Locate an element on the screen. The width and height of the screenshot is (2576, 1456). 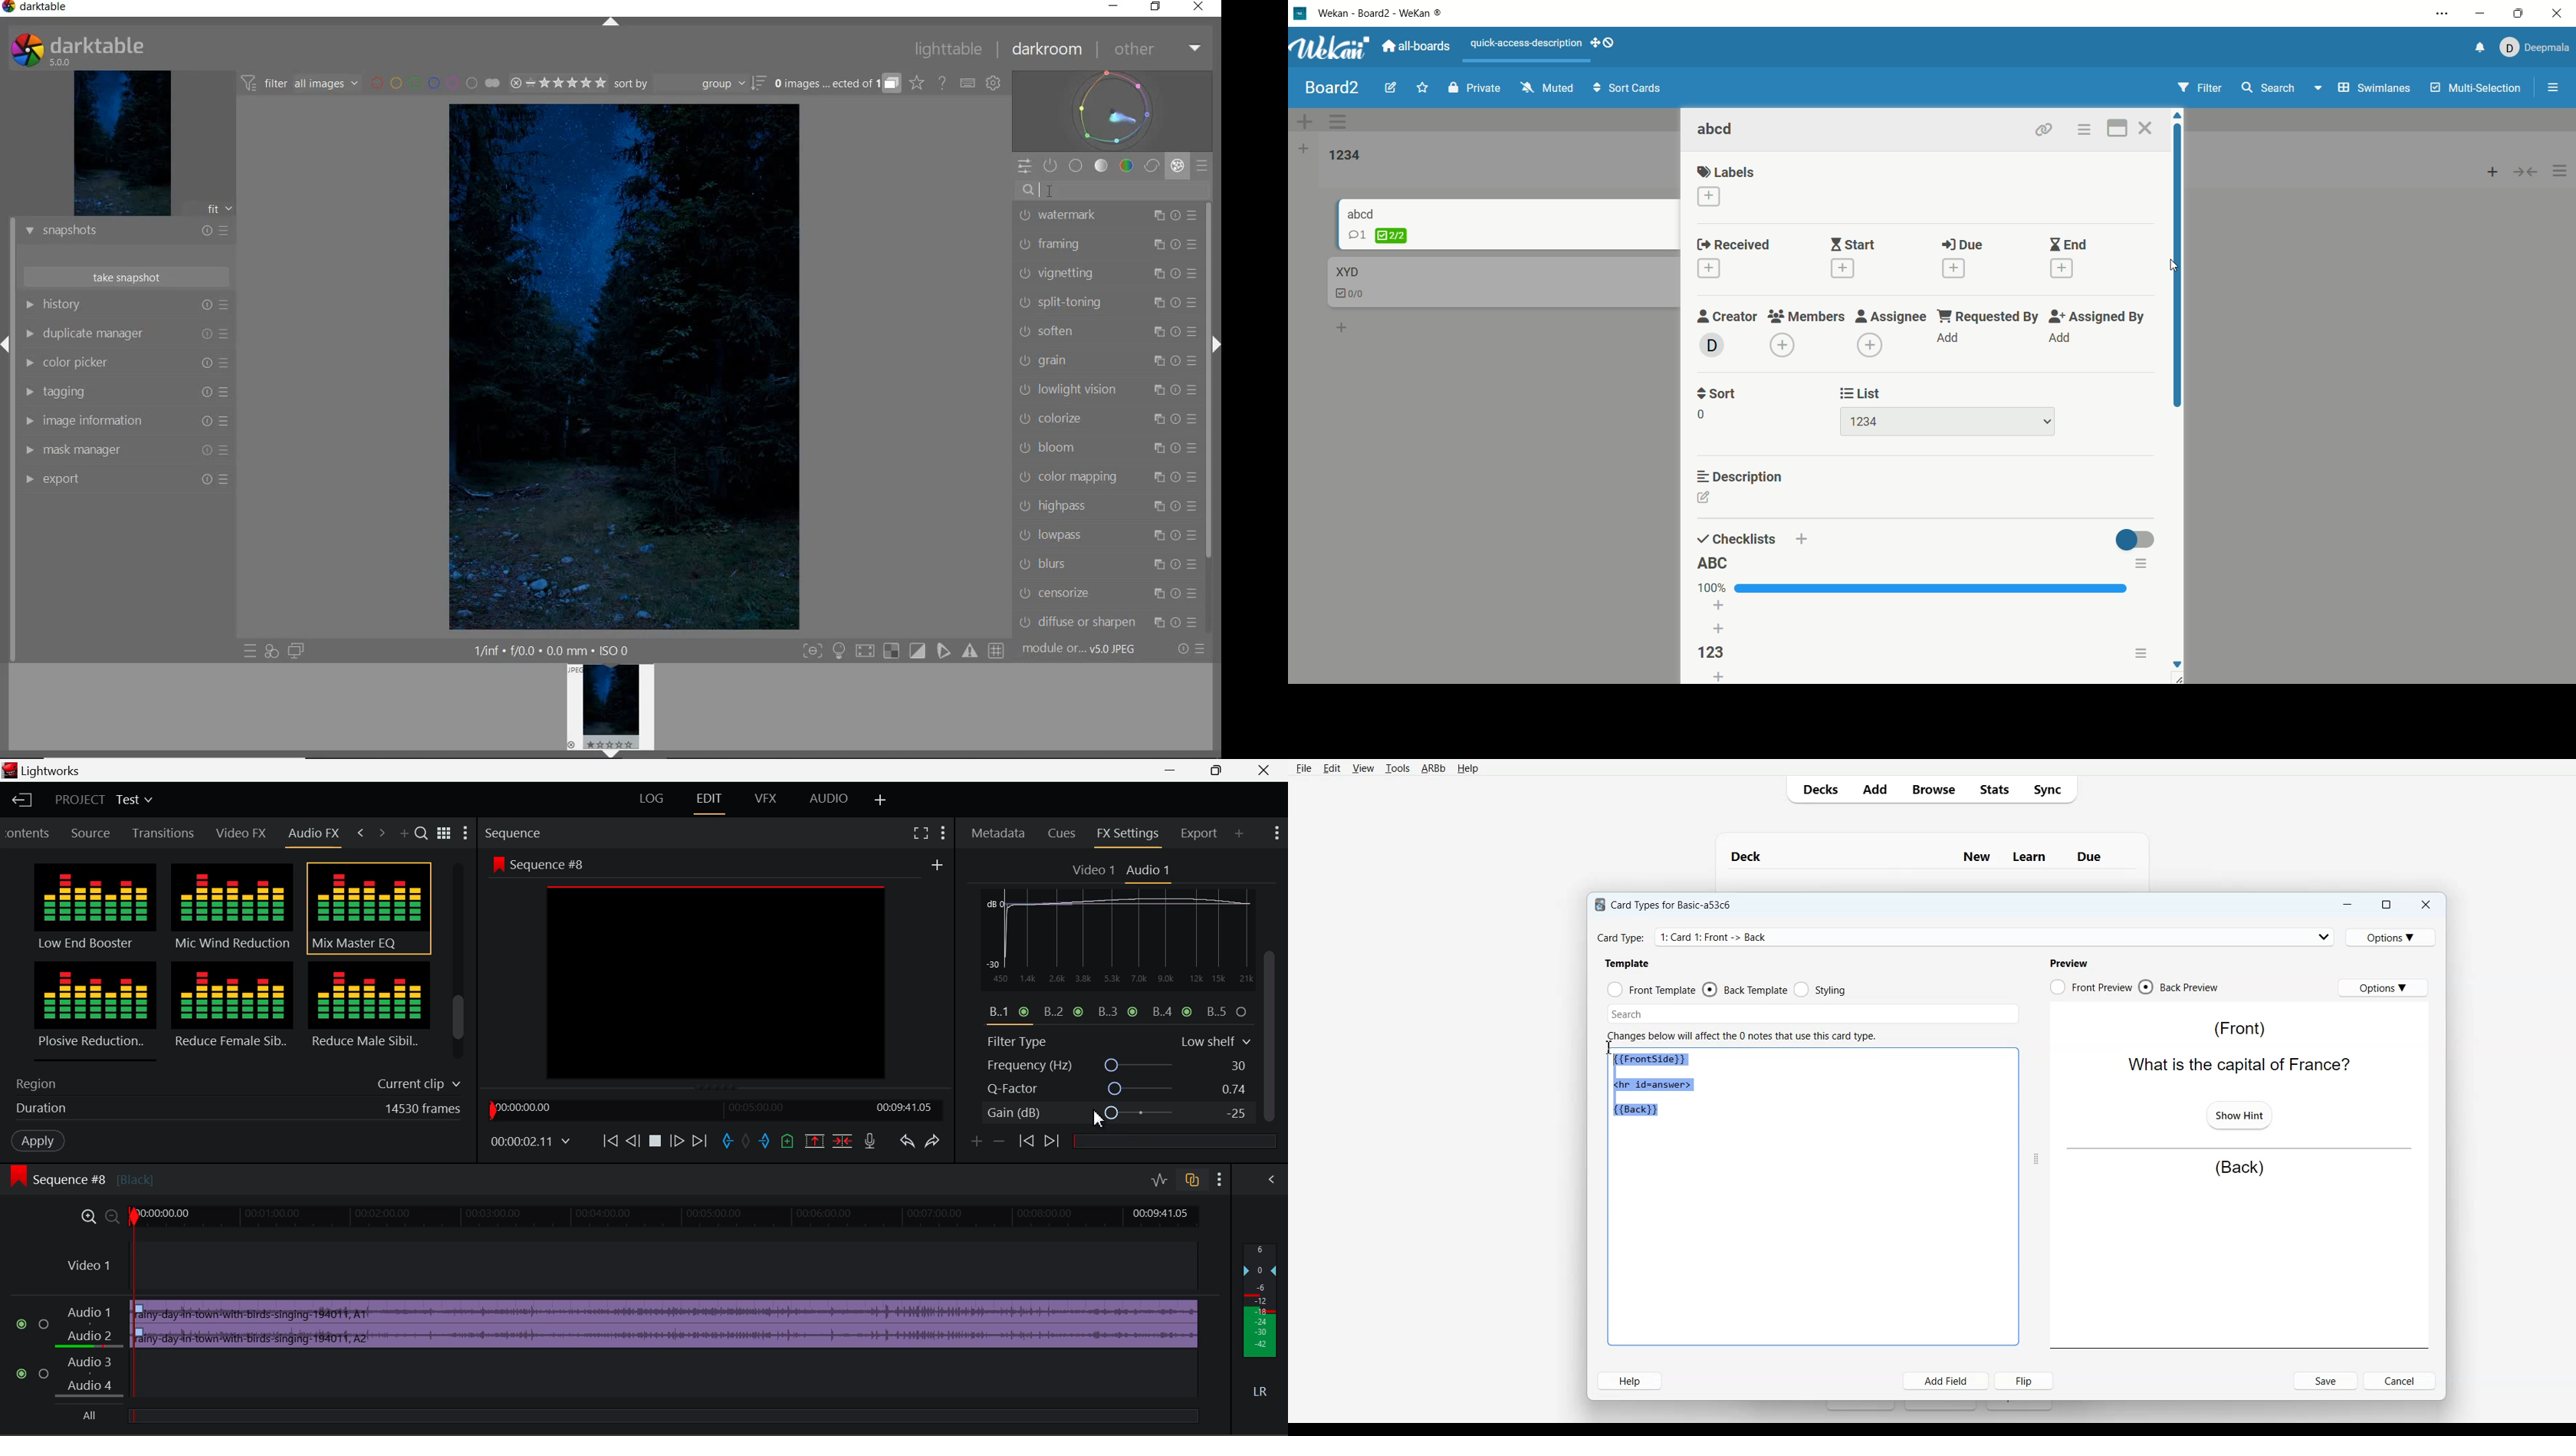
To End is located at coordinates (703, 1143).